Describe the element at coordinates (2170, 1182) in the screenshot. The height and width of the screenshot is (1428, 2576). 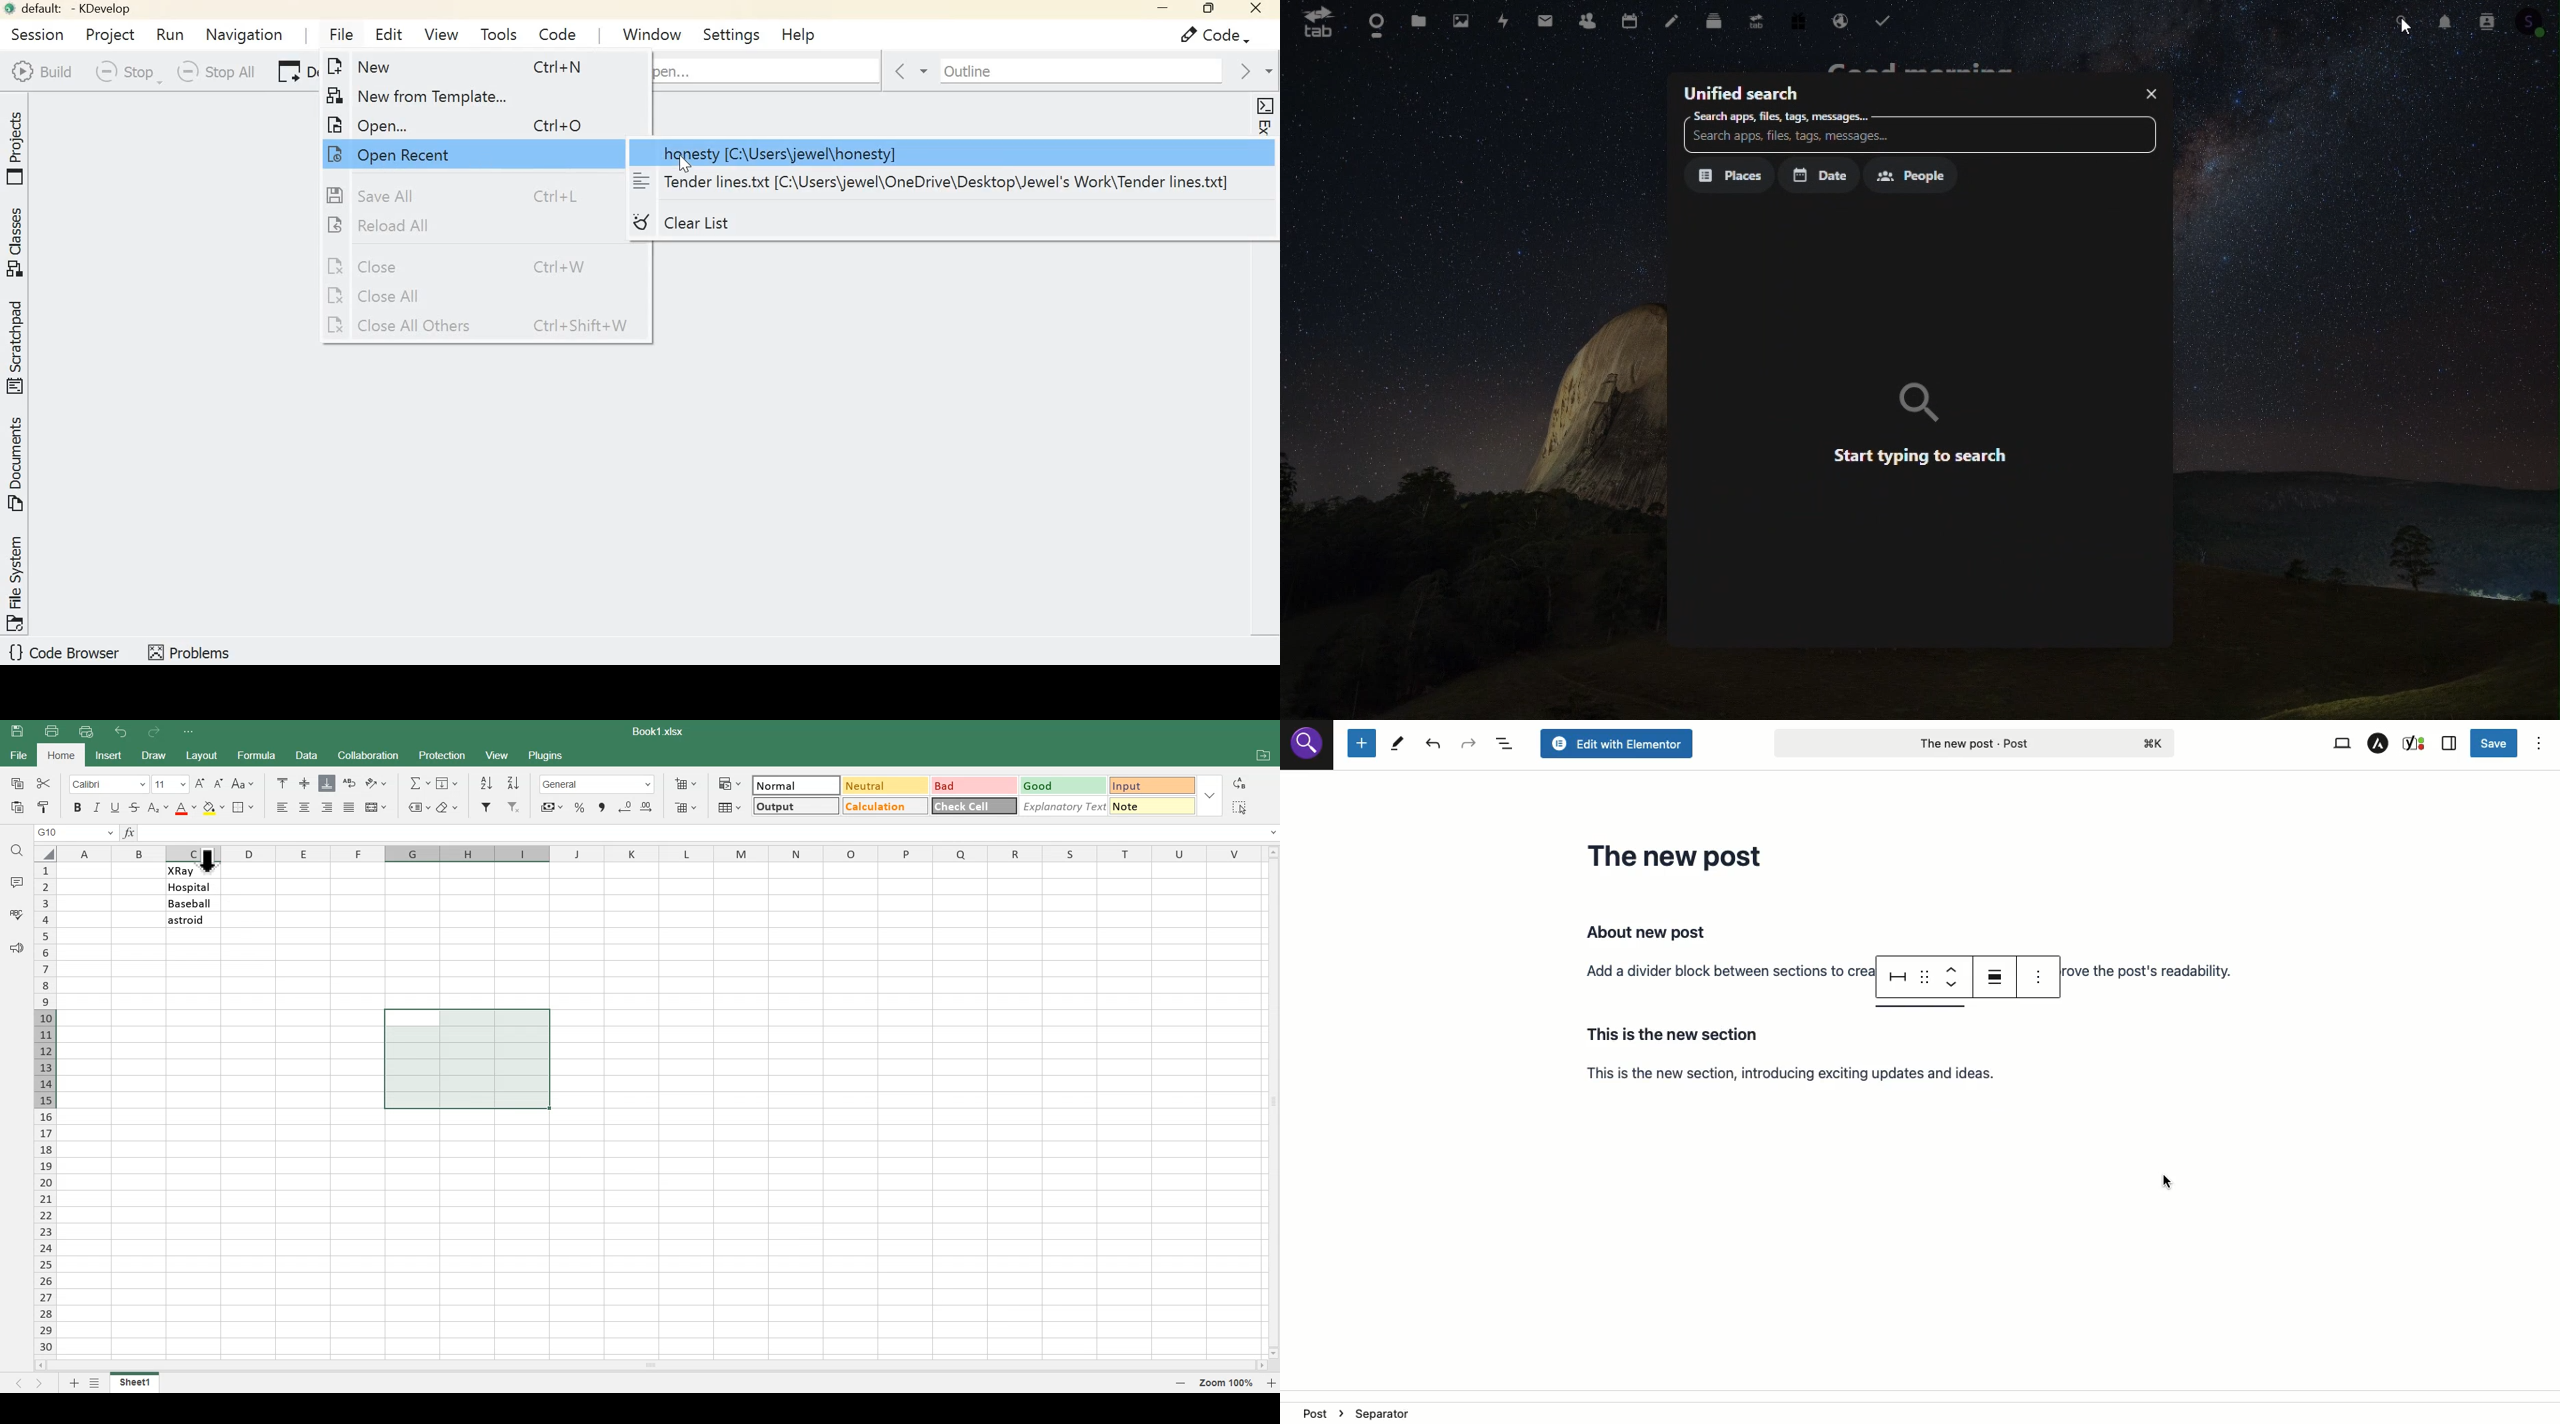
I see `cursor` at that location.